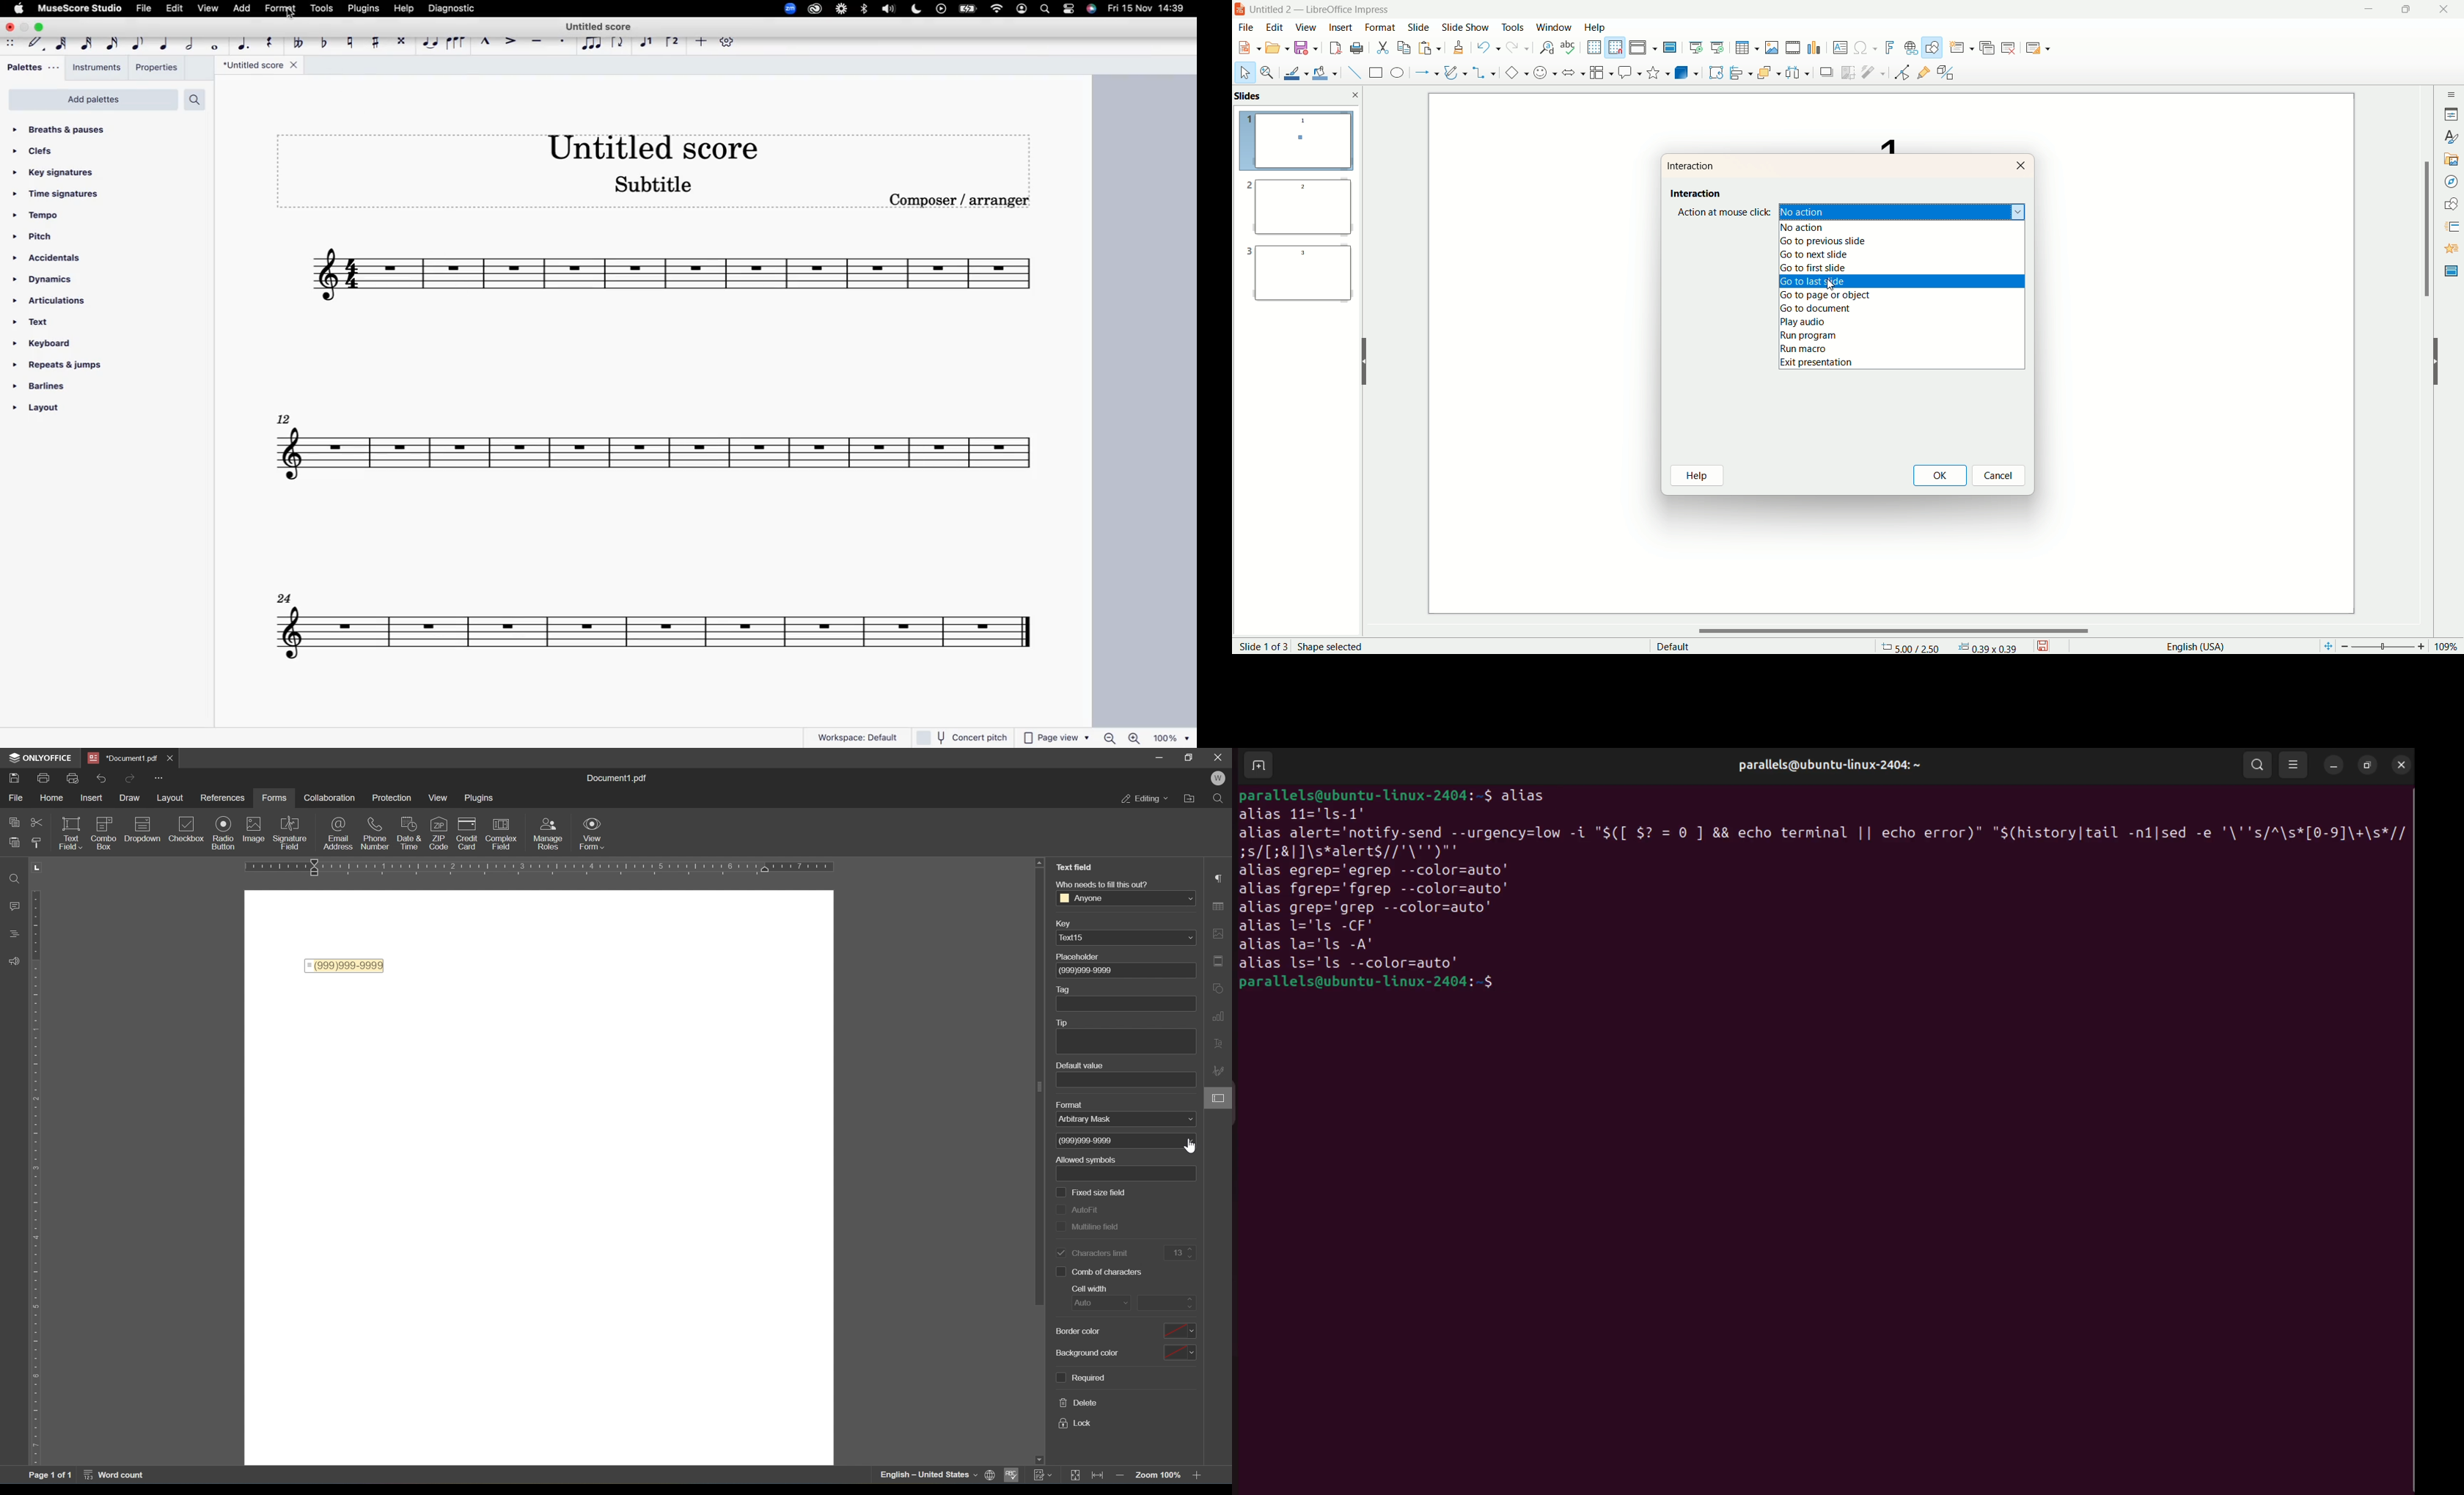 This screenshot has width=2464, height=1512. Describe the element at coordinates (1849, 351) in the screenshot. I see `run macro` at that location.